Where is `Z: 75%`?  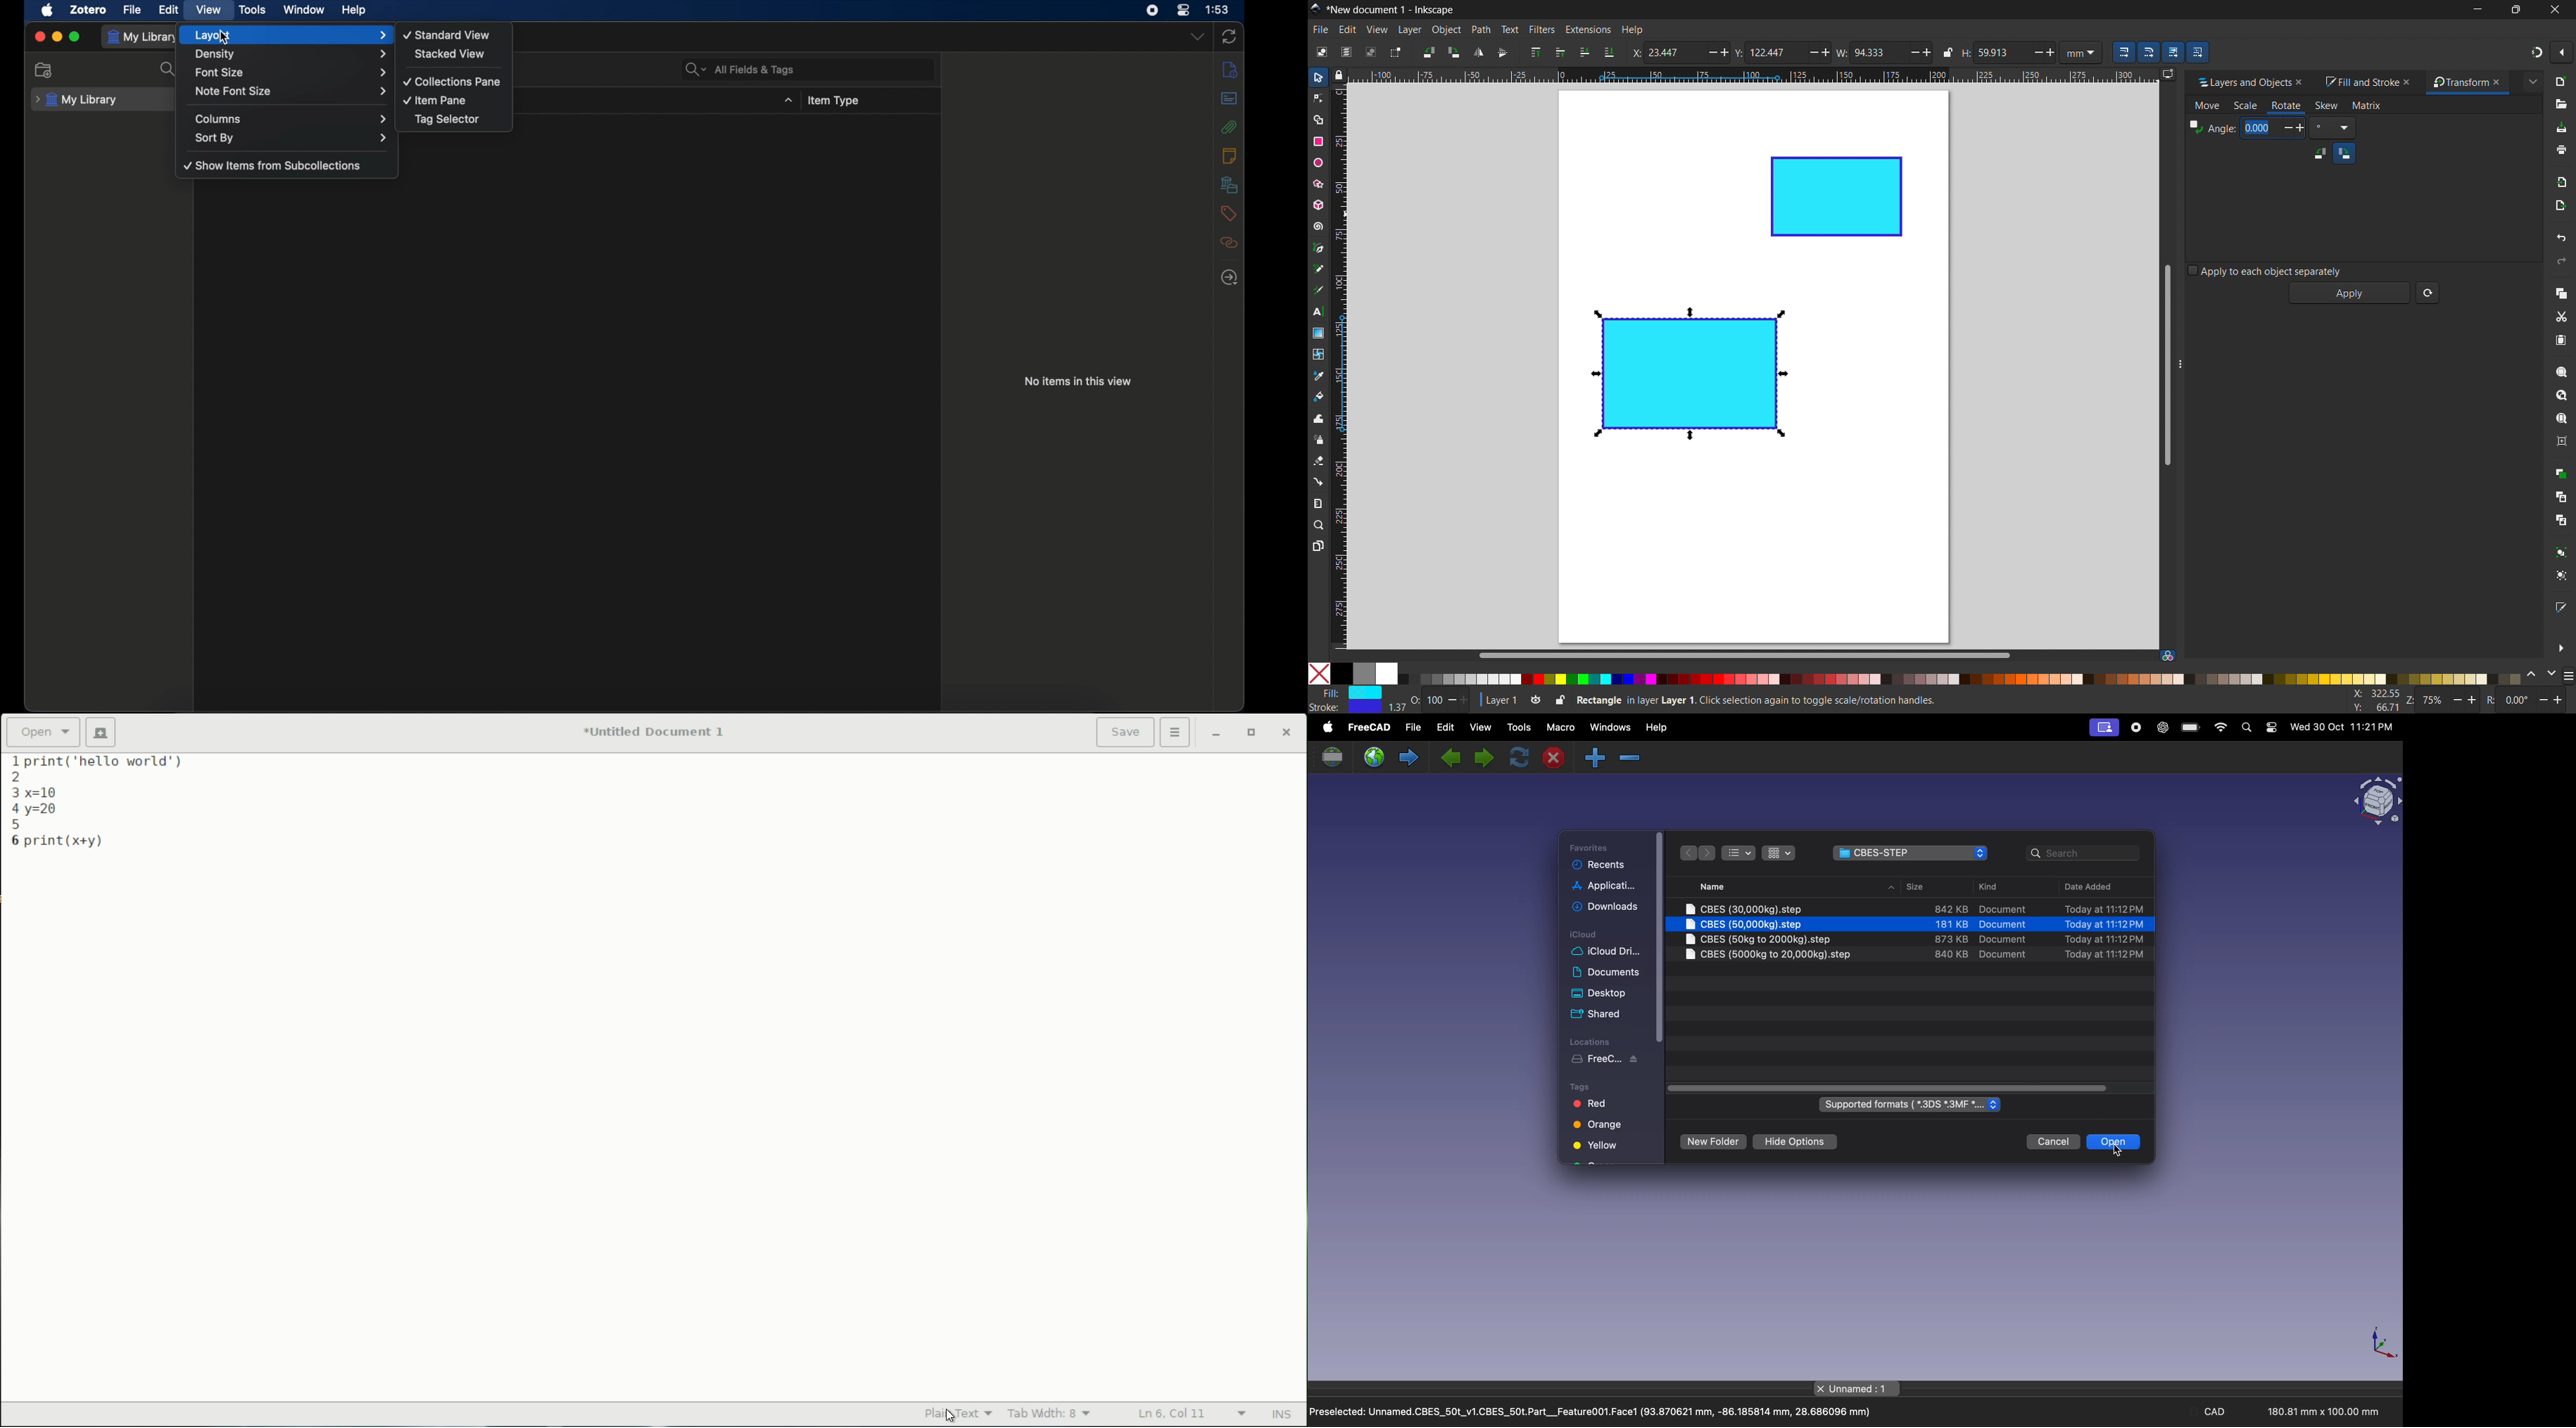
Z: 75% is located at coordinates (2444, 702).